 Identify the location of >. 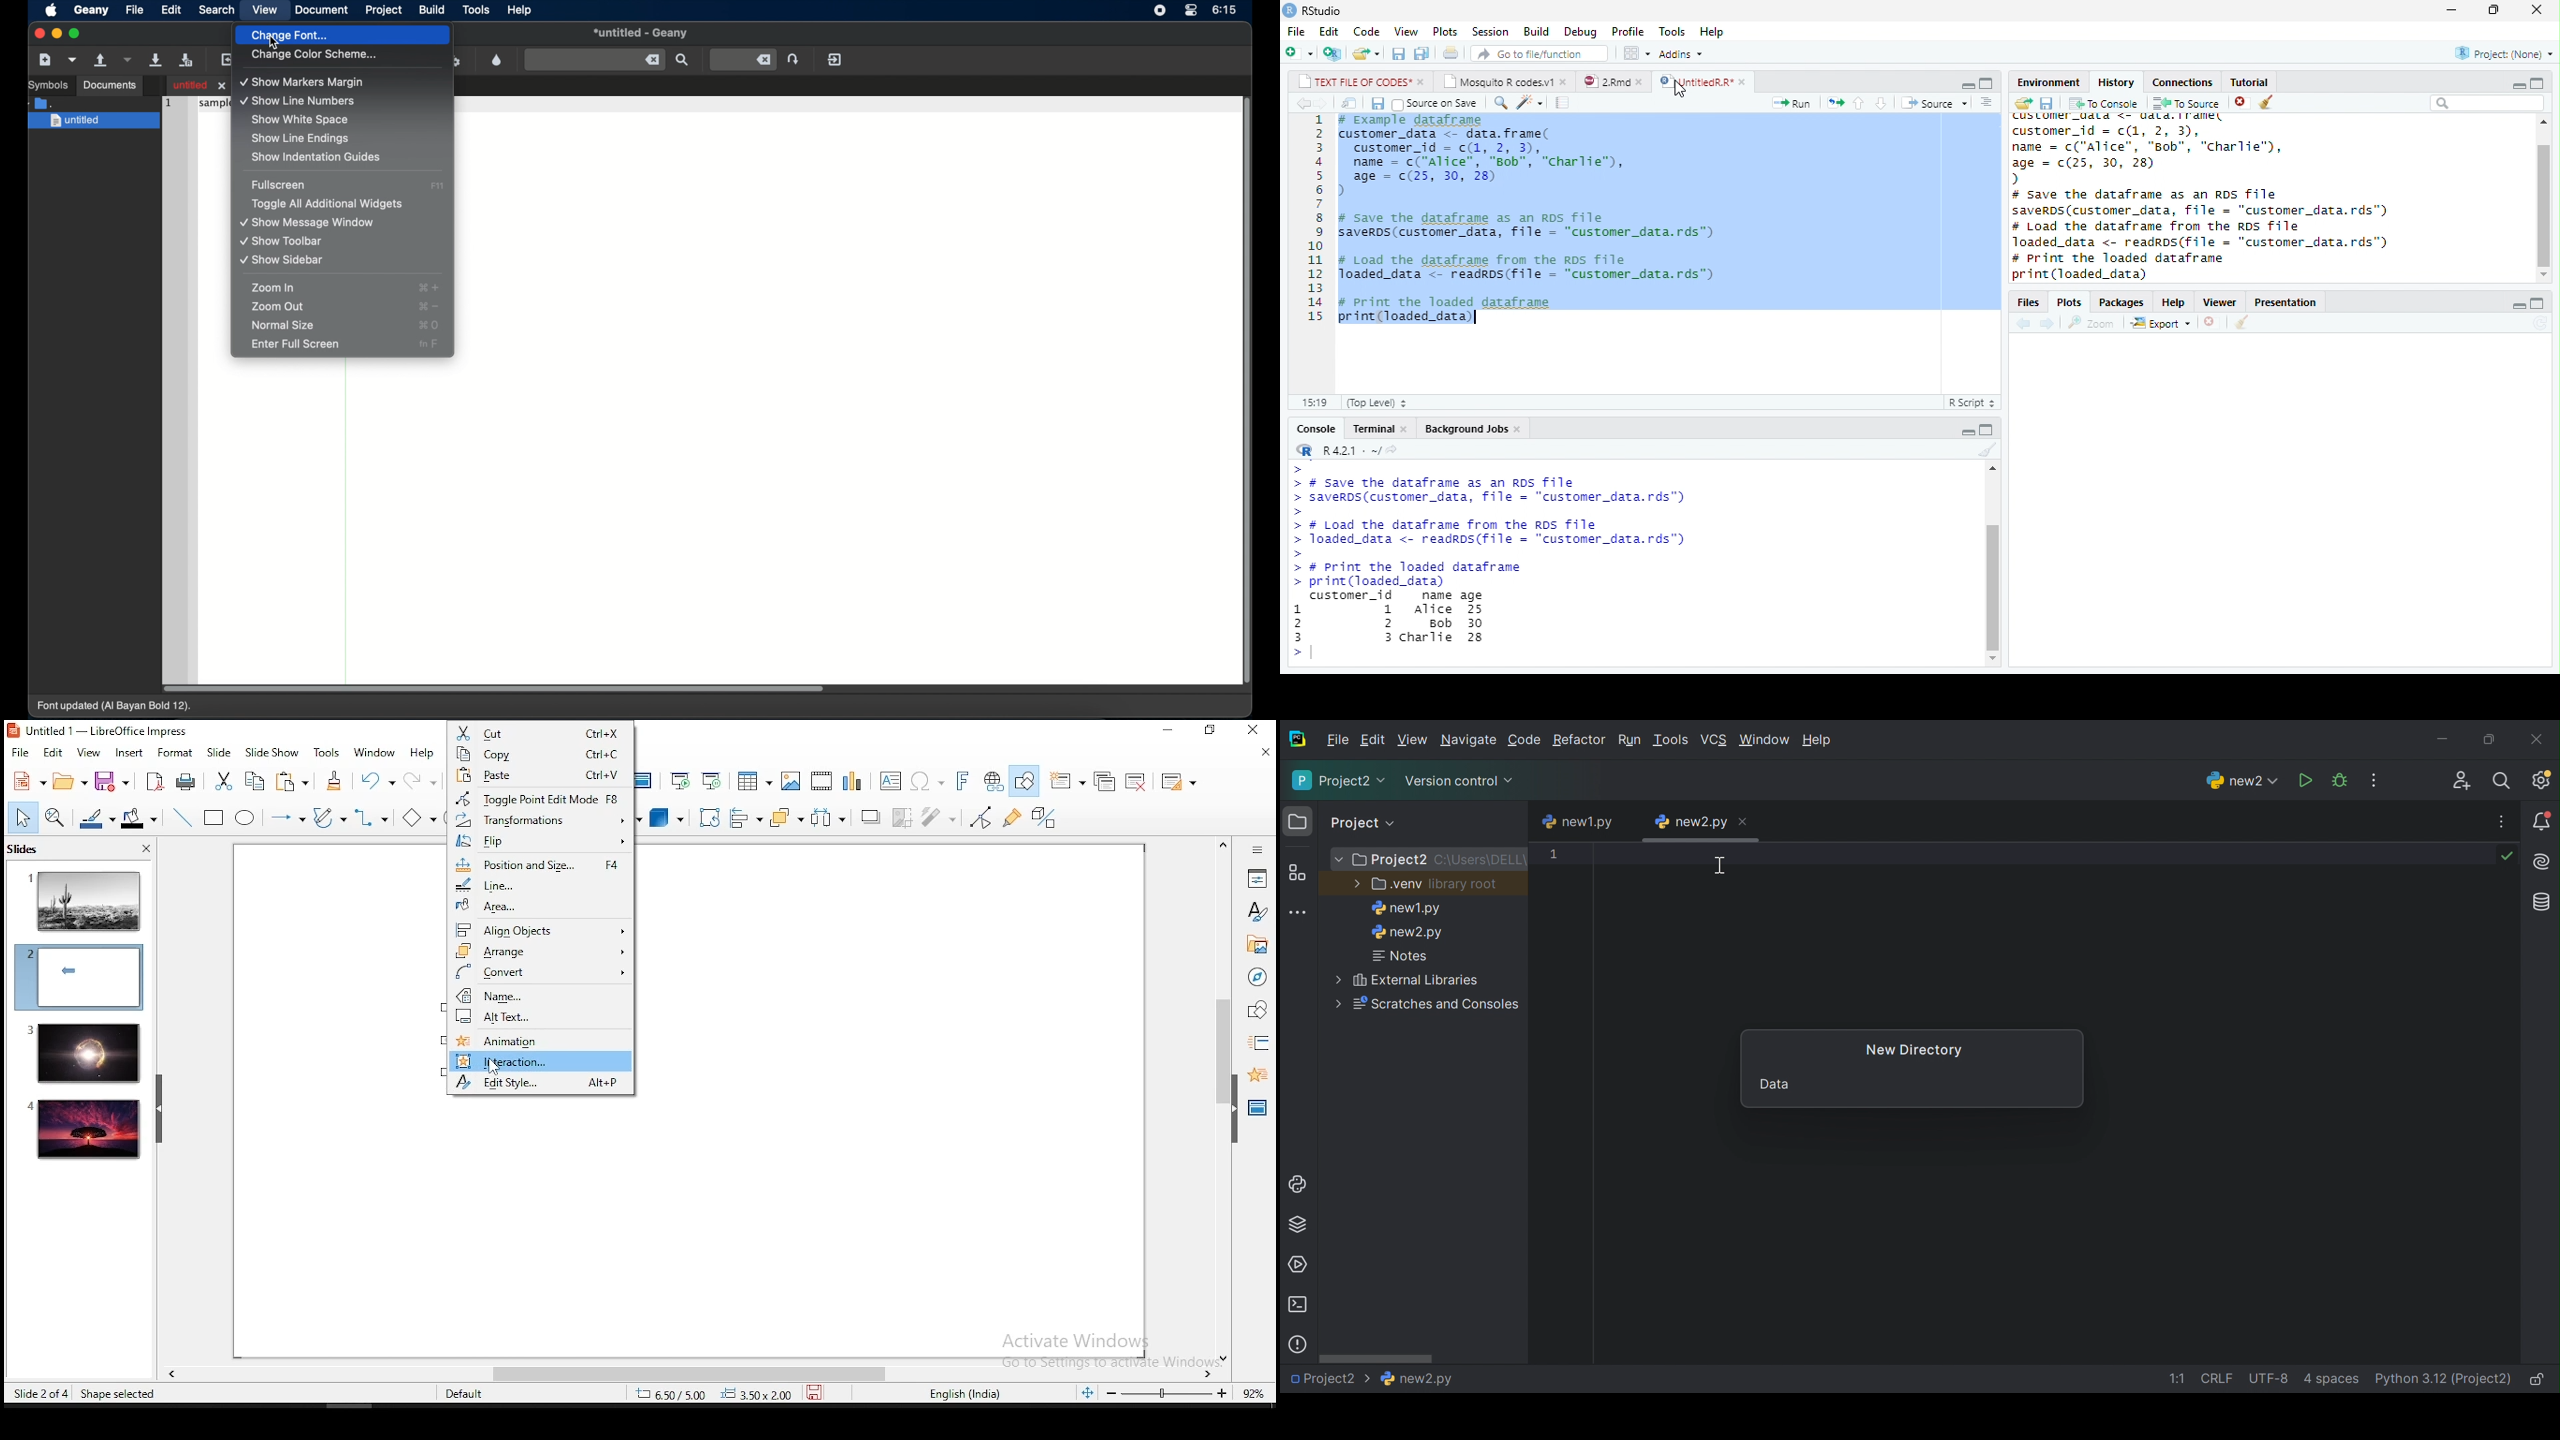
(1301, 655).